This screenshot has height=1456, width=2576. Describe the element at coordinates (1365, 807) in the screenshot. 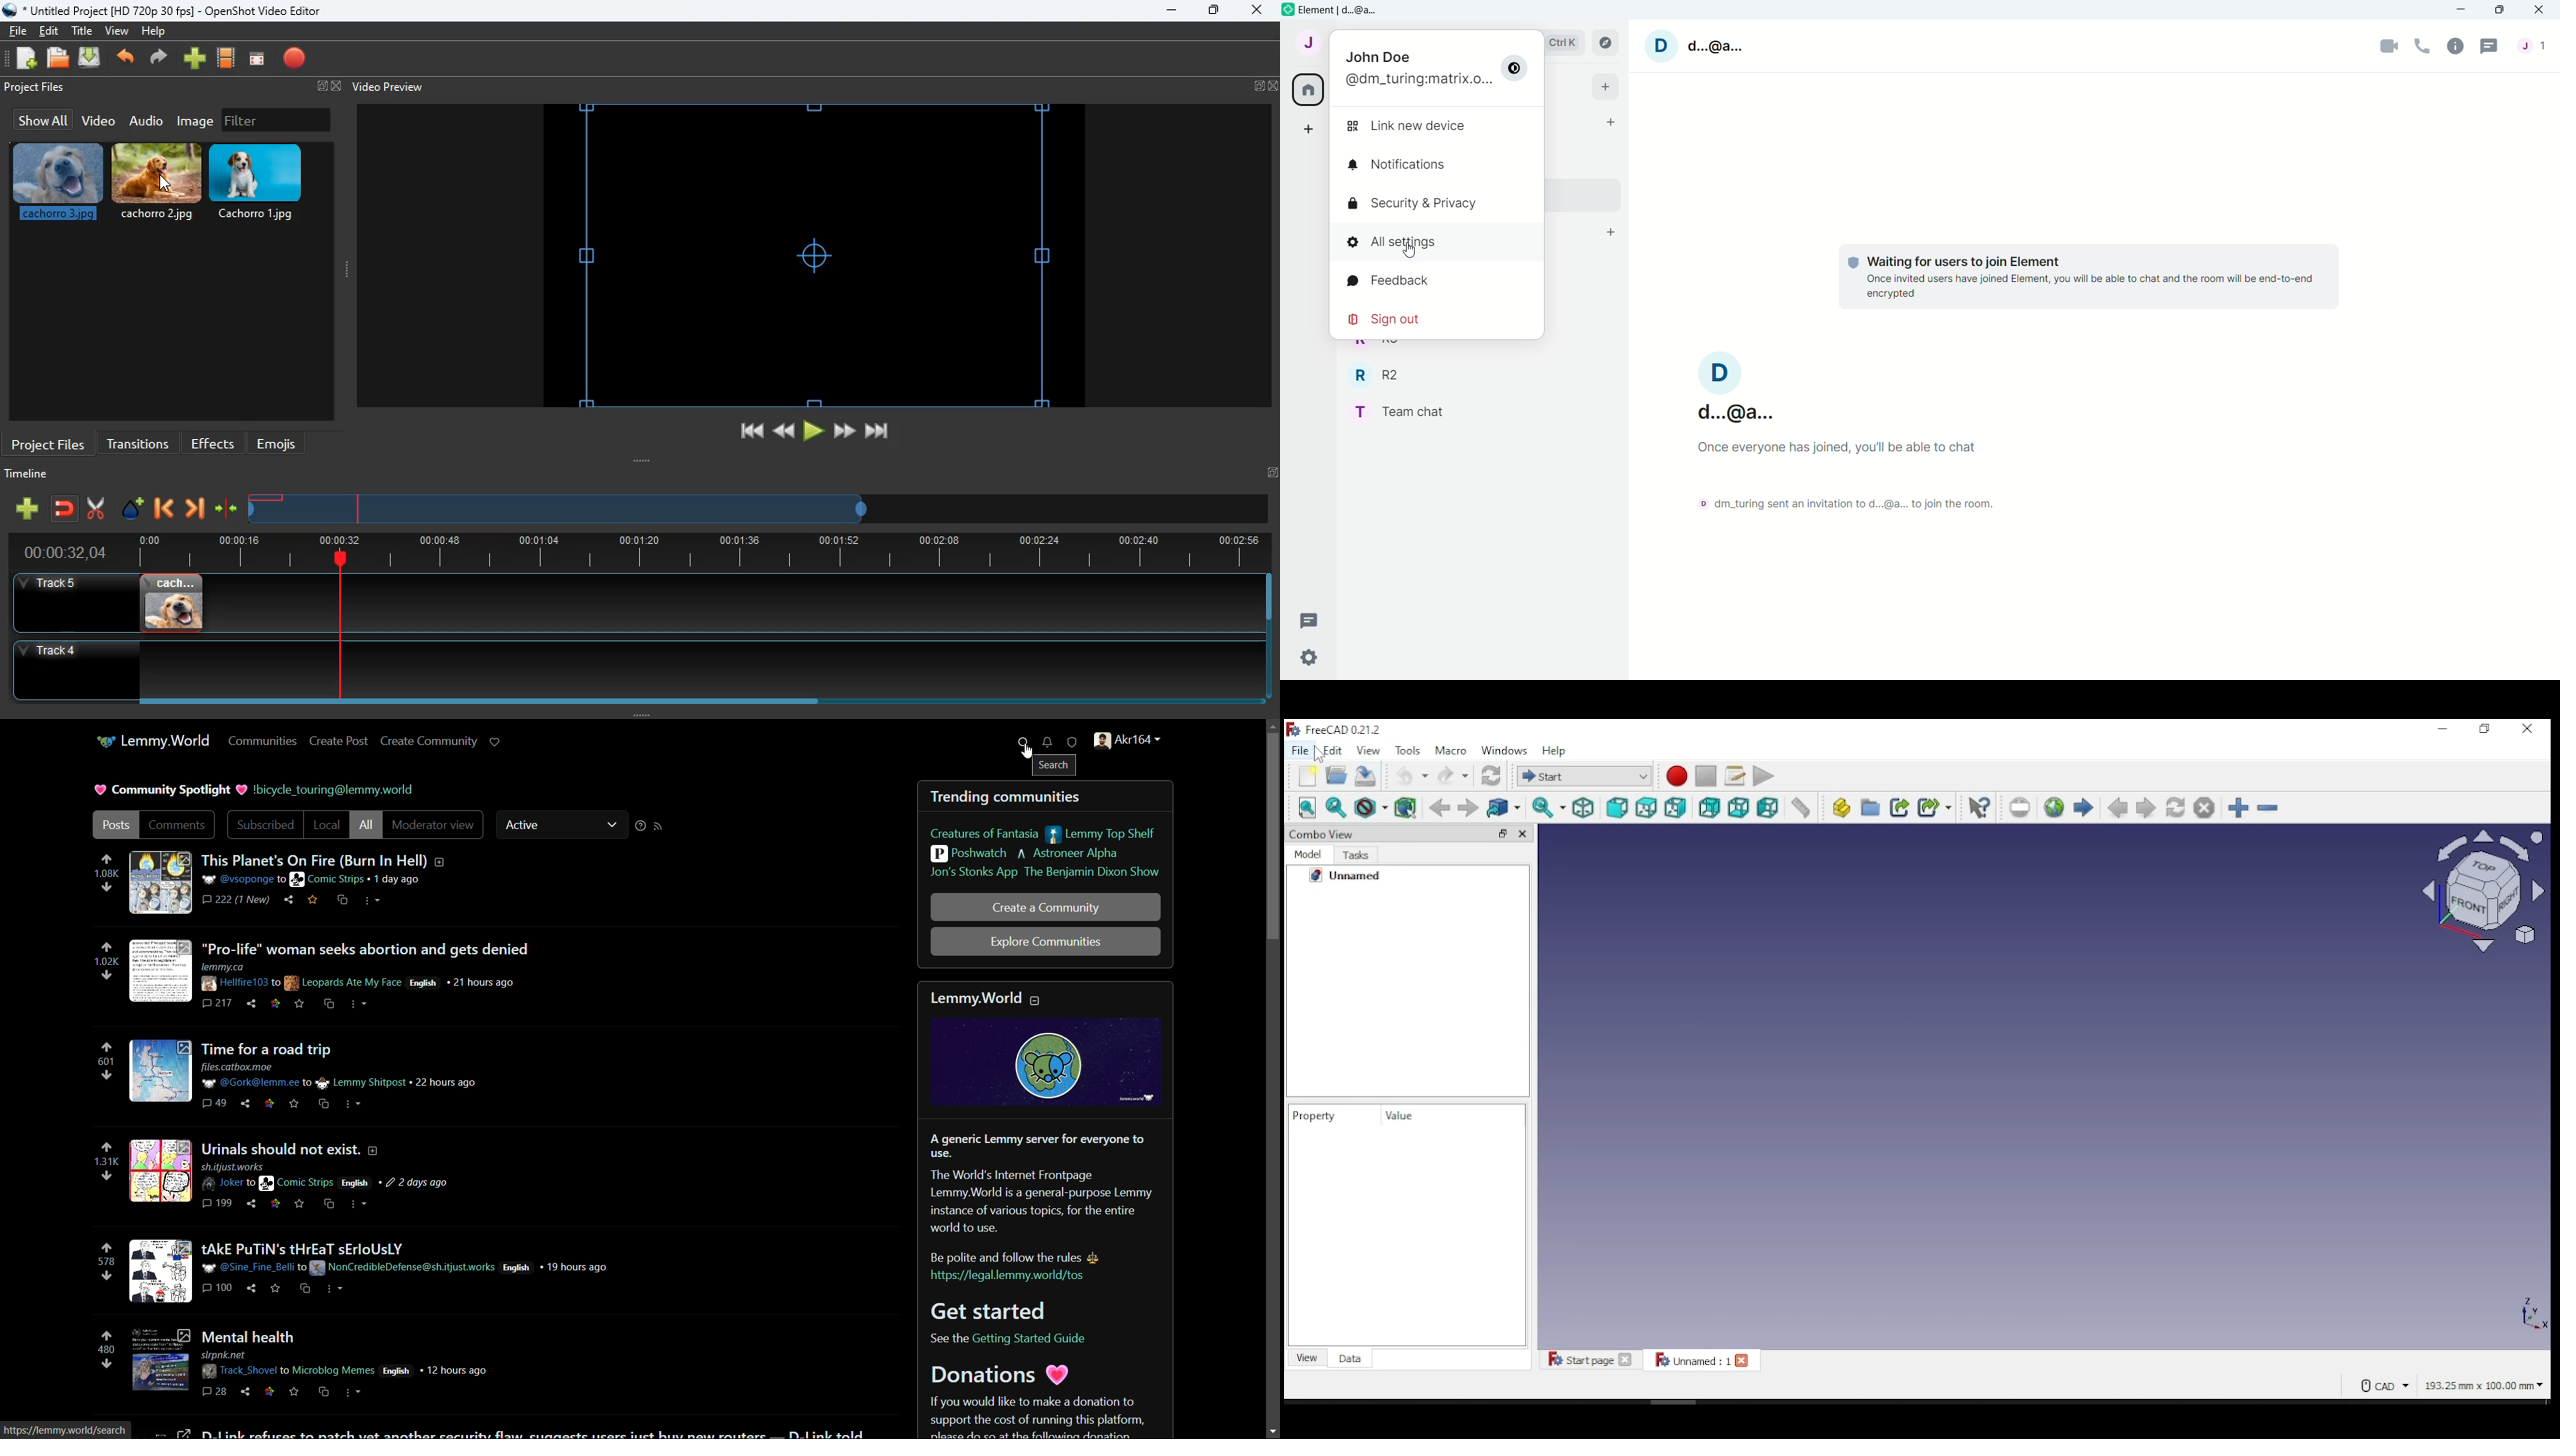

I see `draw style` at that location.